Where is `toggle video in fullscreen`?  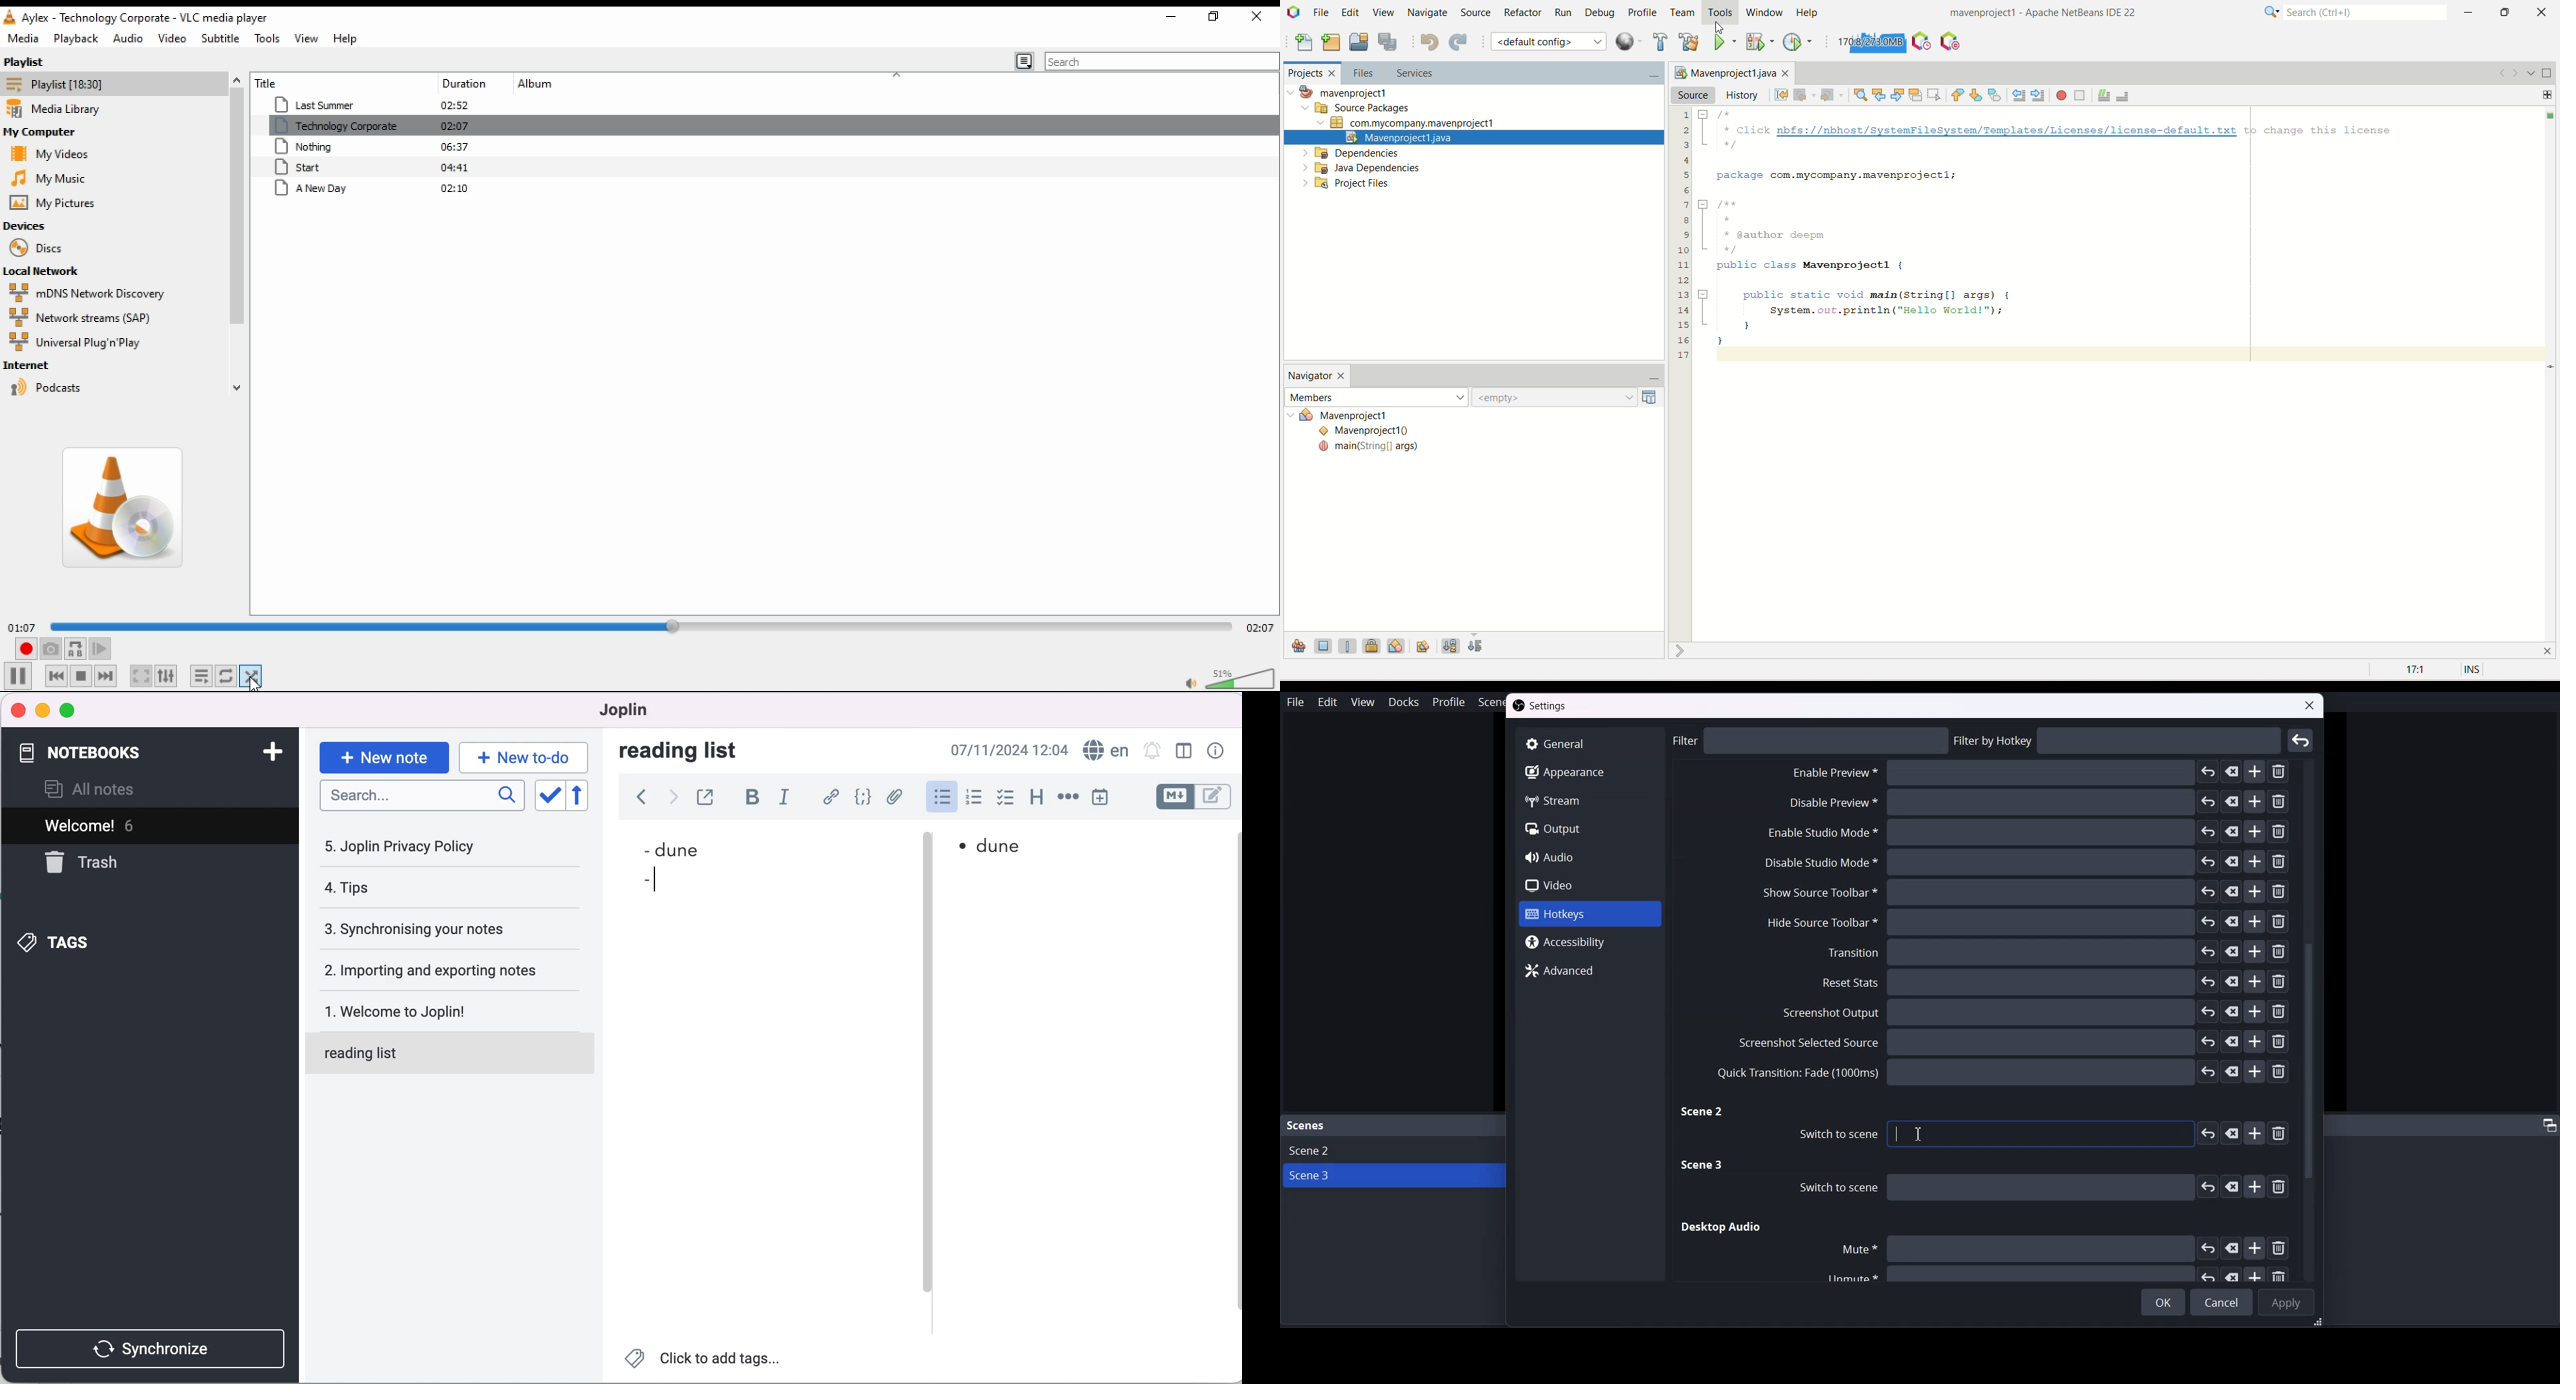 toggle video in fullscreen is located at coordinates (139, 674).